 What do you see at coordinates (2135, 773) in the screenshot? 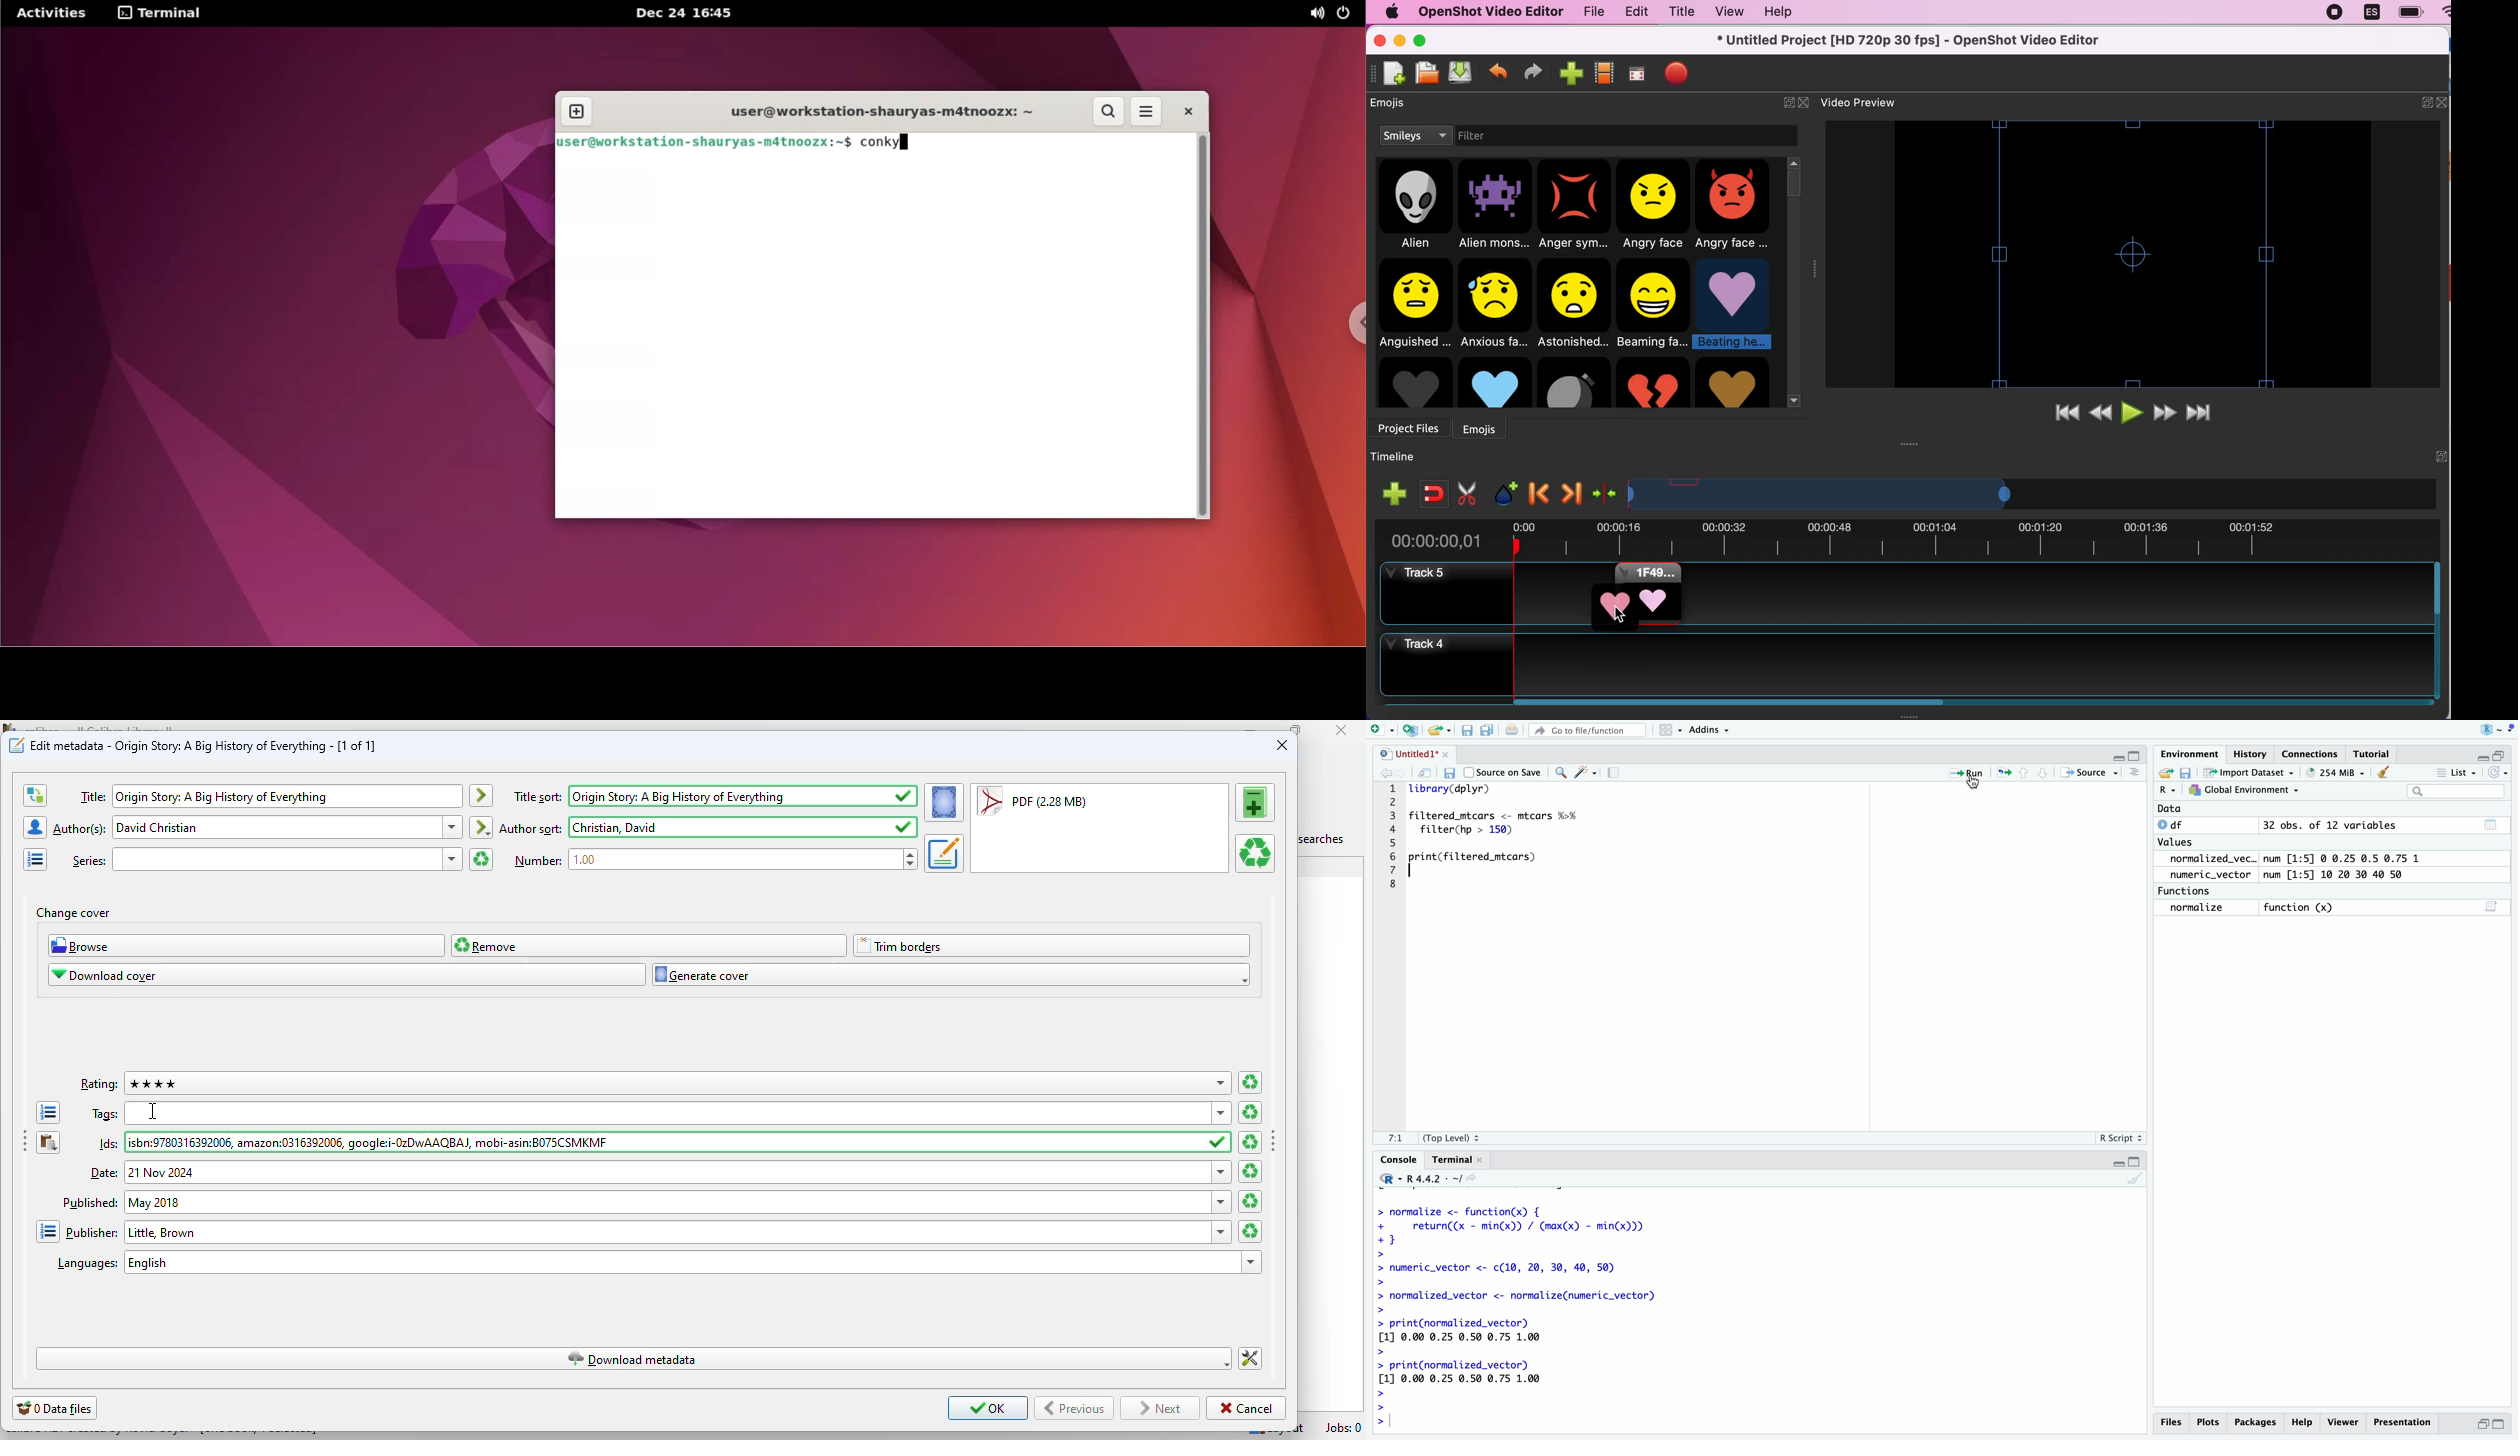
I see `Show document outline` at bounding box center [2135, 773].